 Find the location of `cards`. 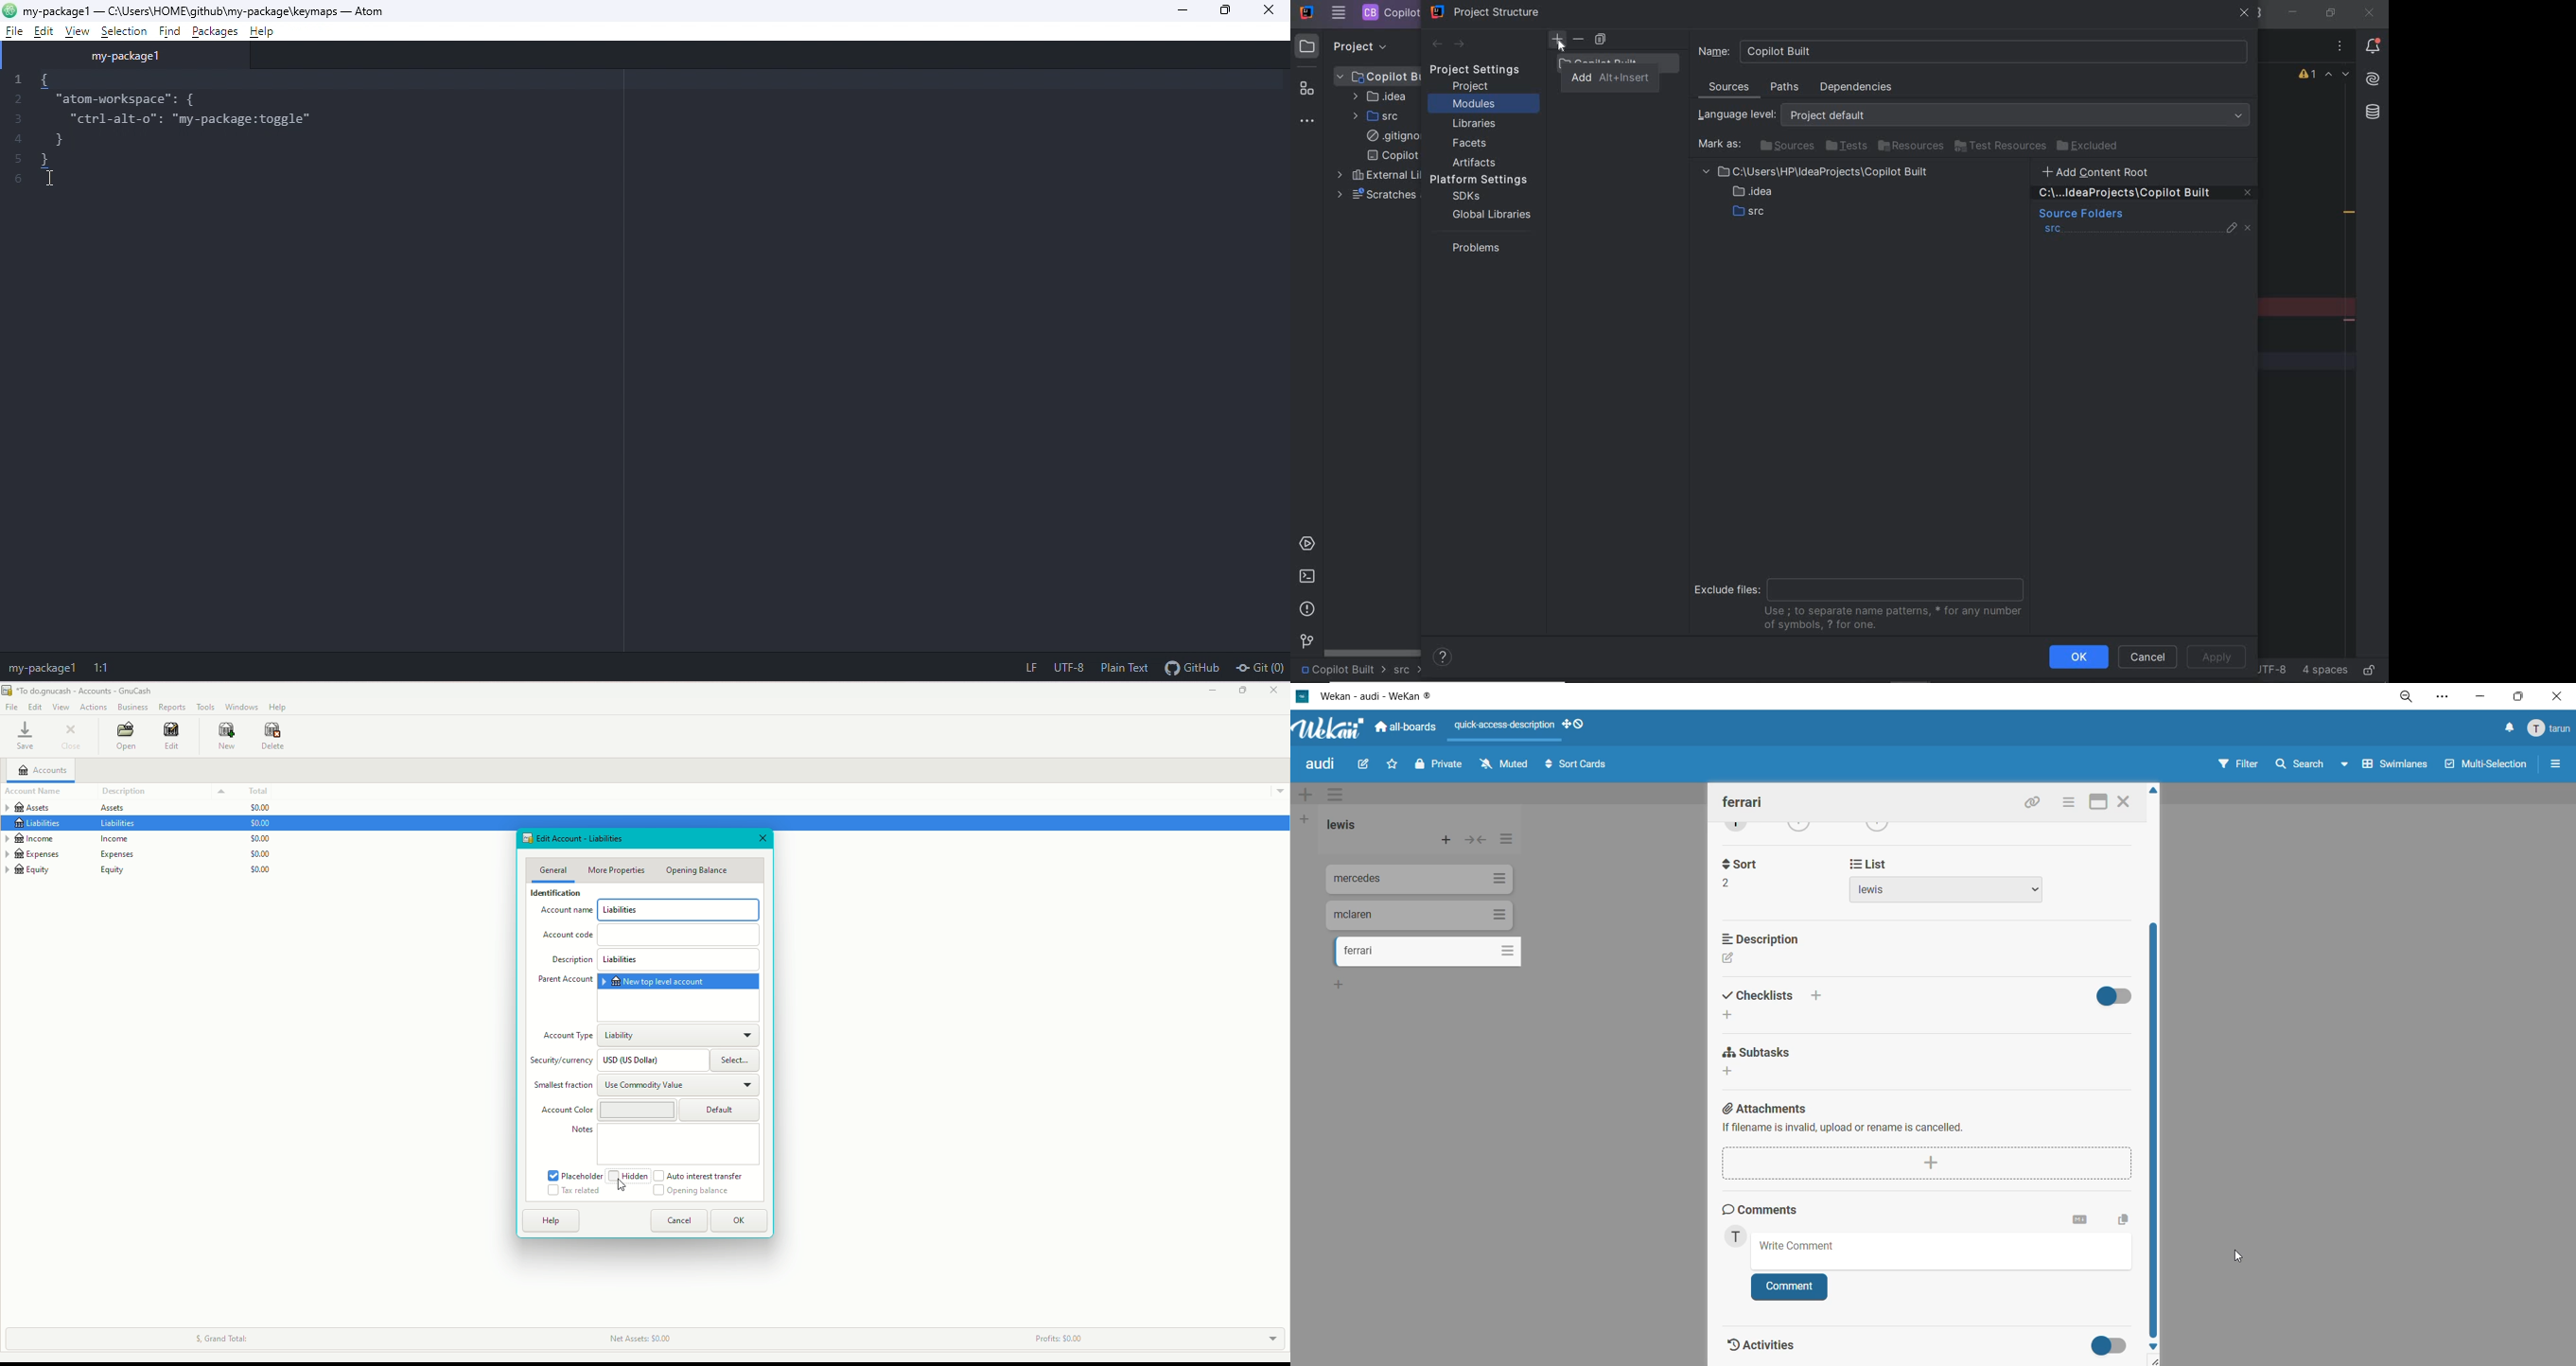

cards is located at coordinates (1420, 915).